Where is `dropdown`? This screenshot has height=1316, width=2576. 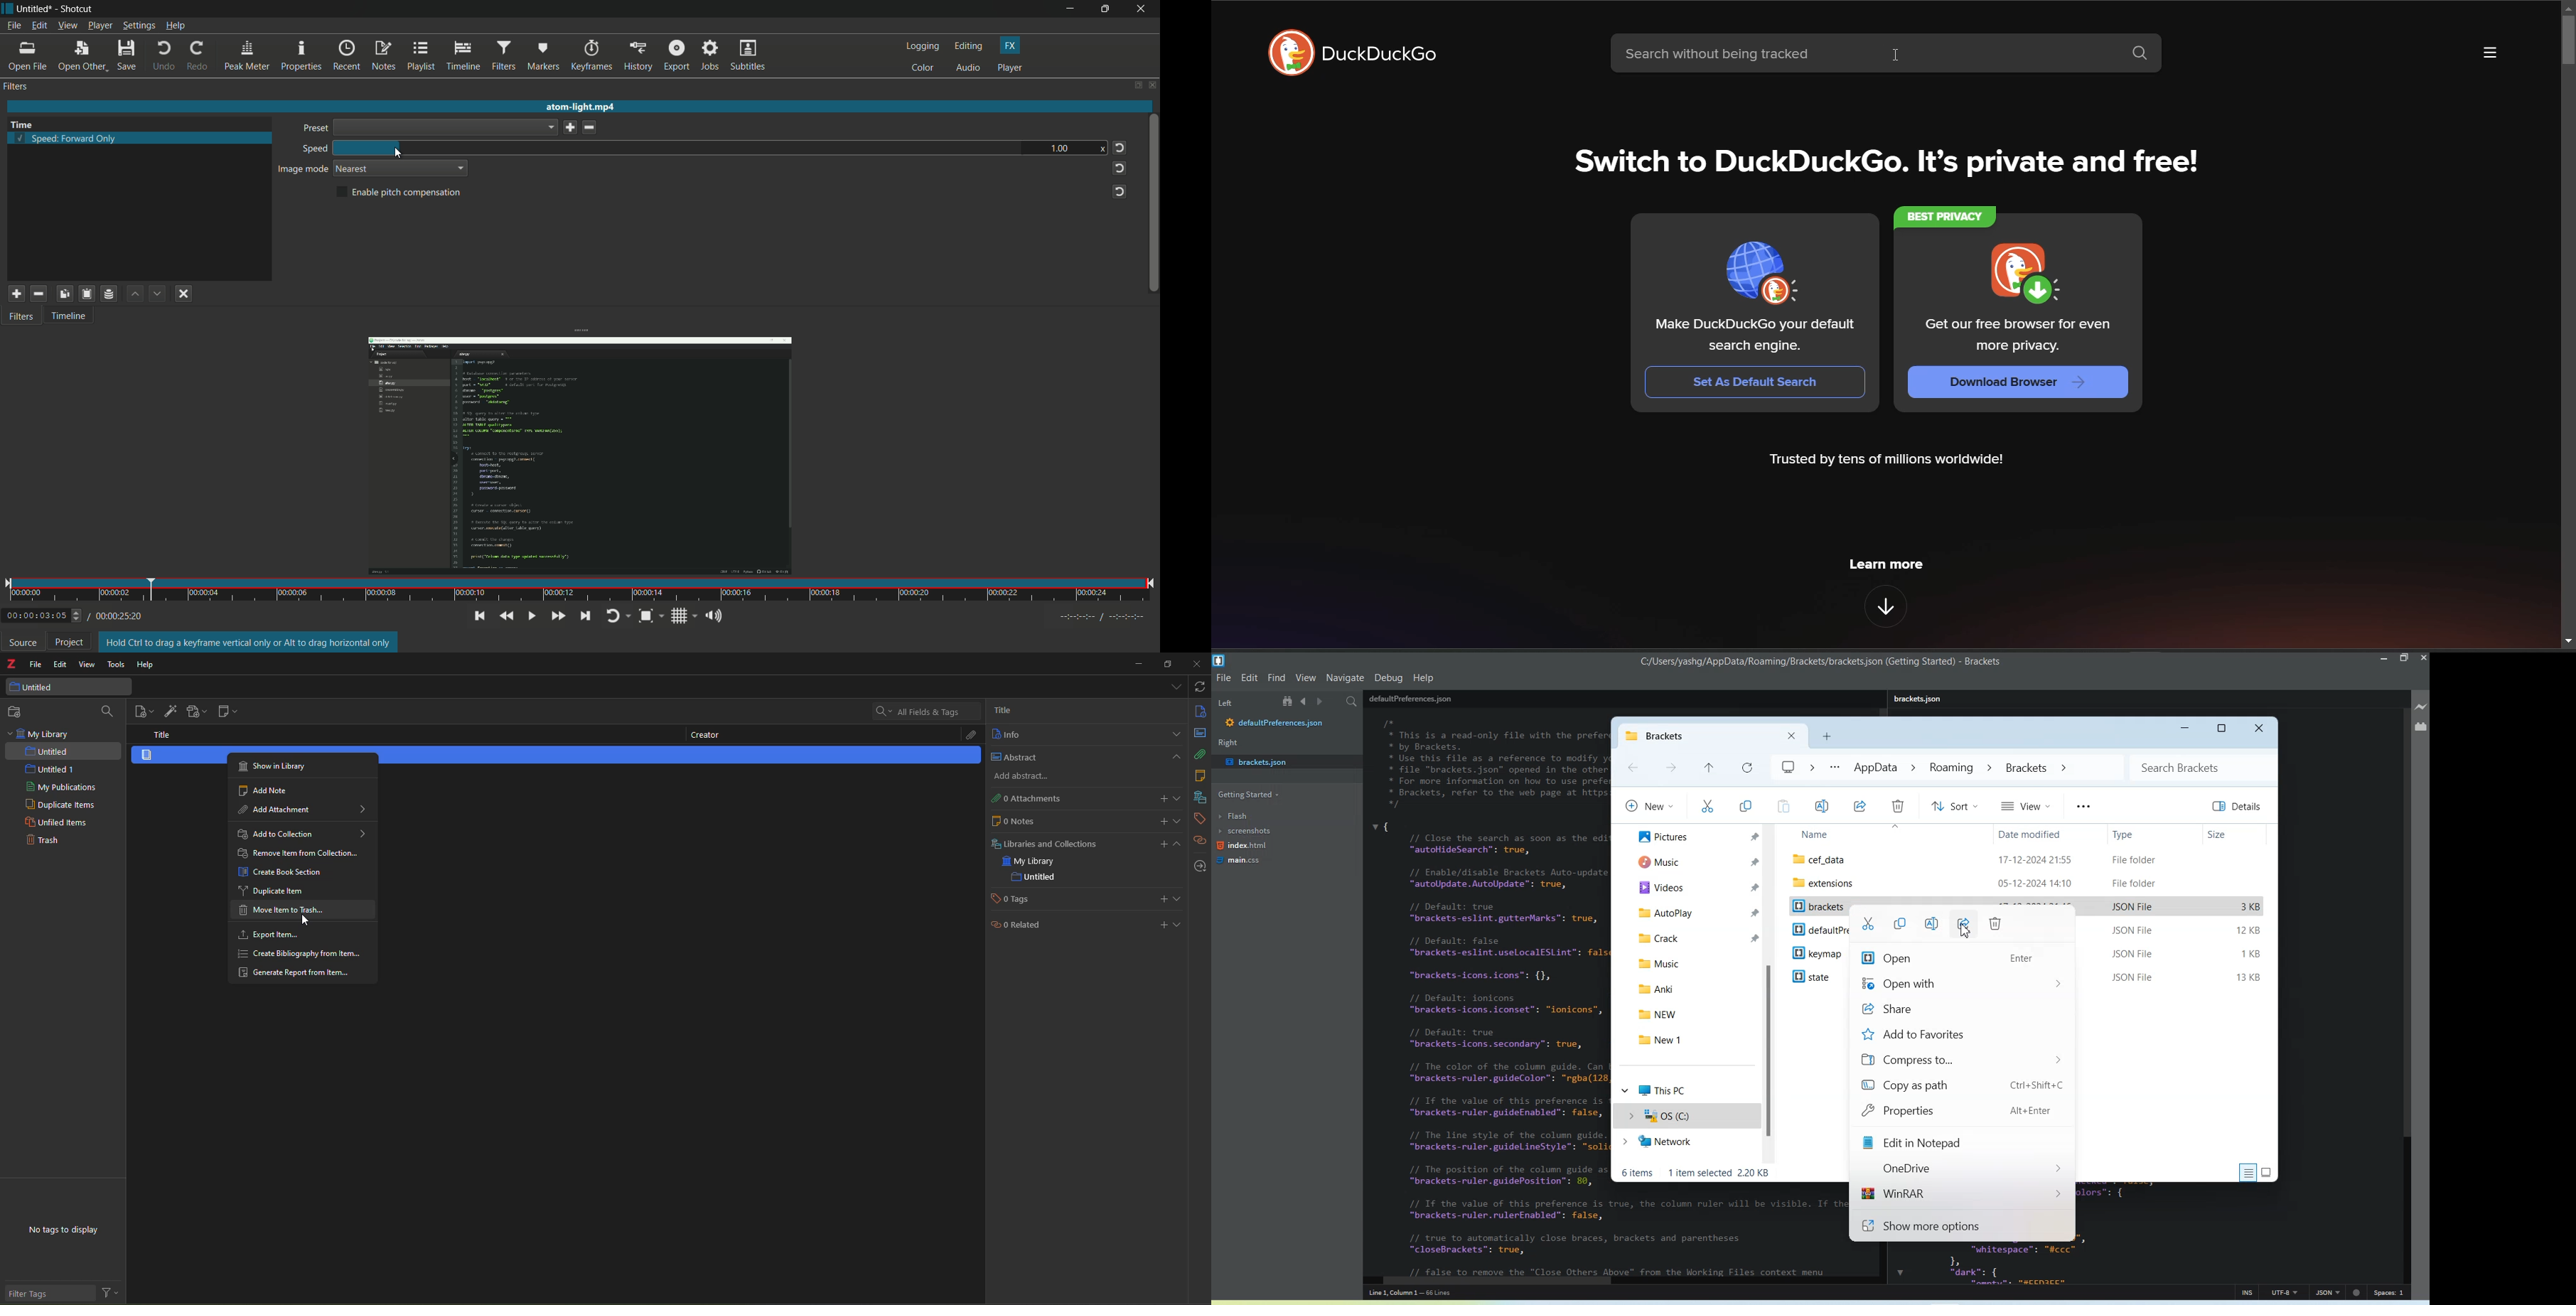 dropdown is located at coordinates (445, 127).